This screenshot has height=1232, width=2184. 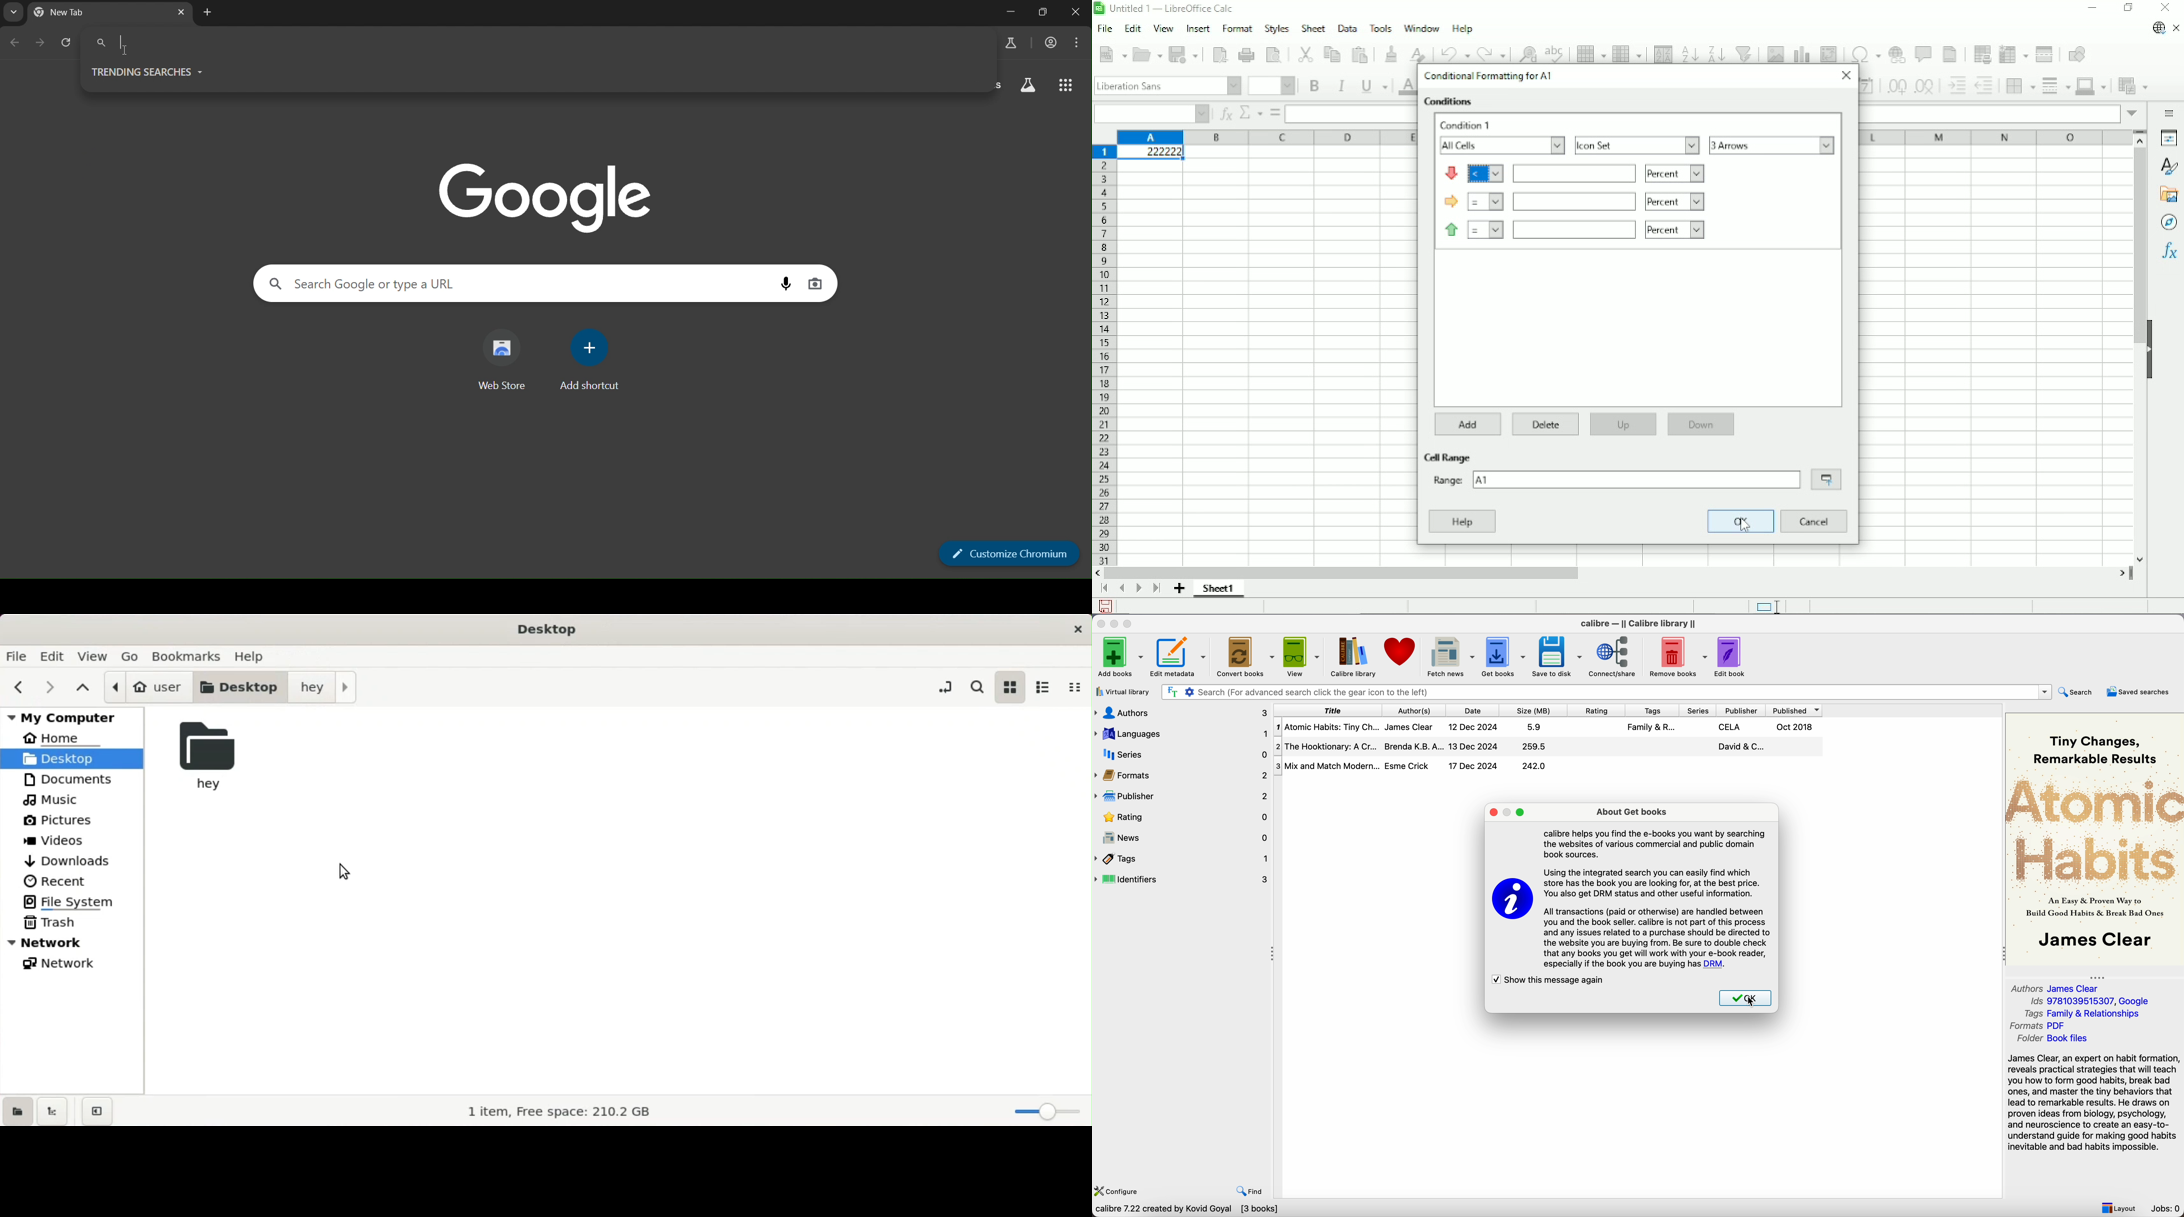 I want to click on identifiers, so click(x=1186, y=879).